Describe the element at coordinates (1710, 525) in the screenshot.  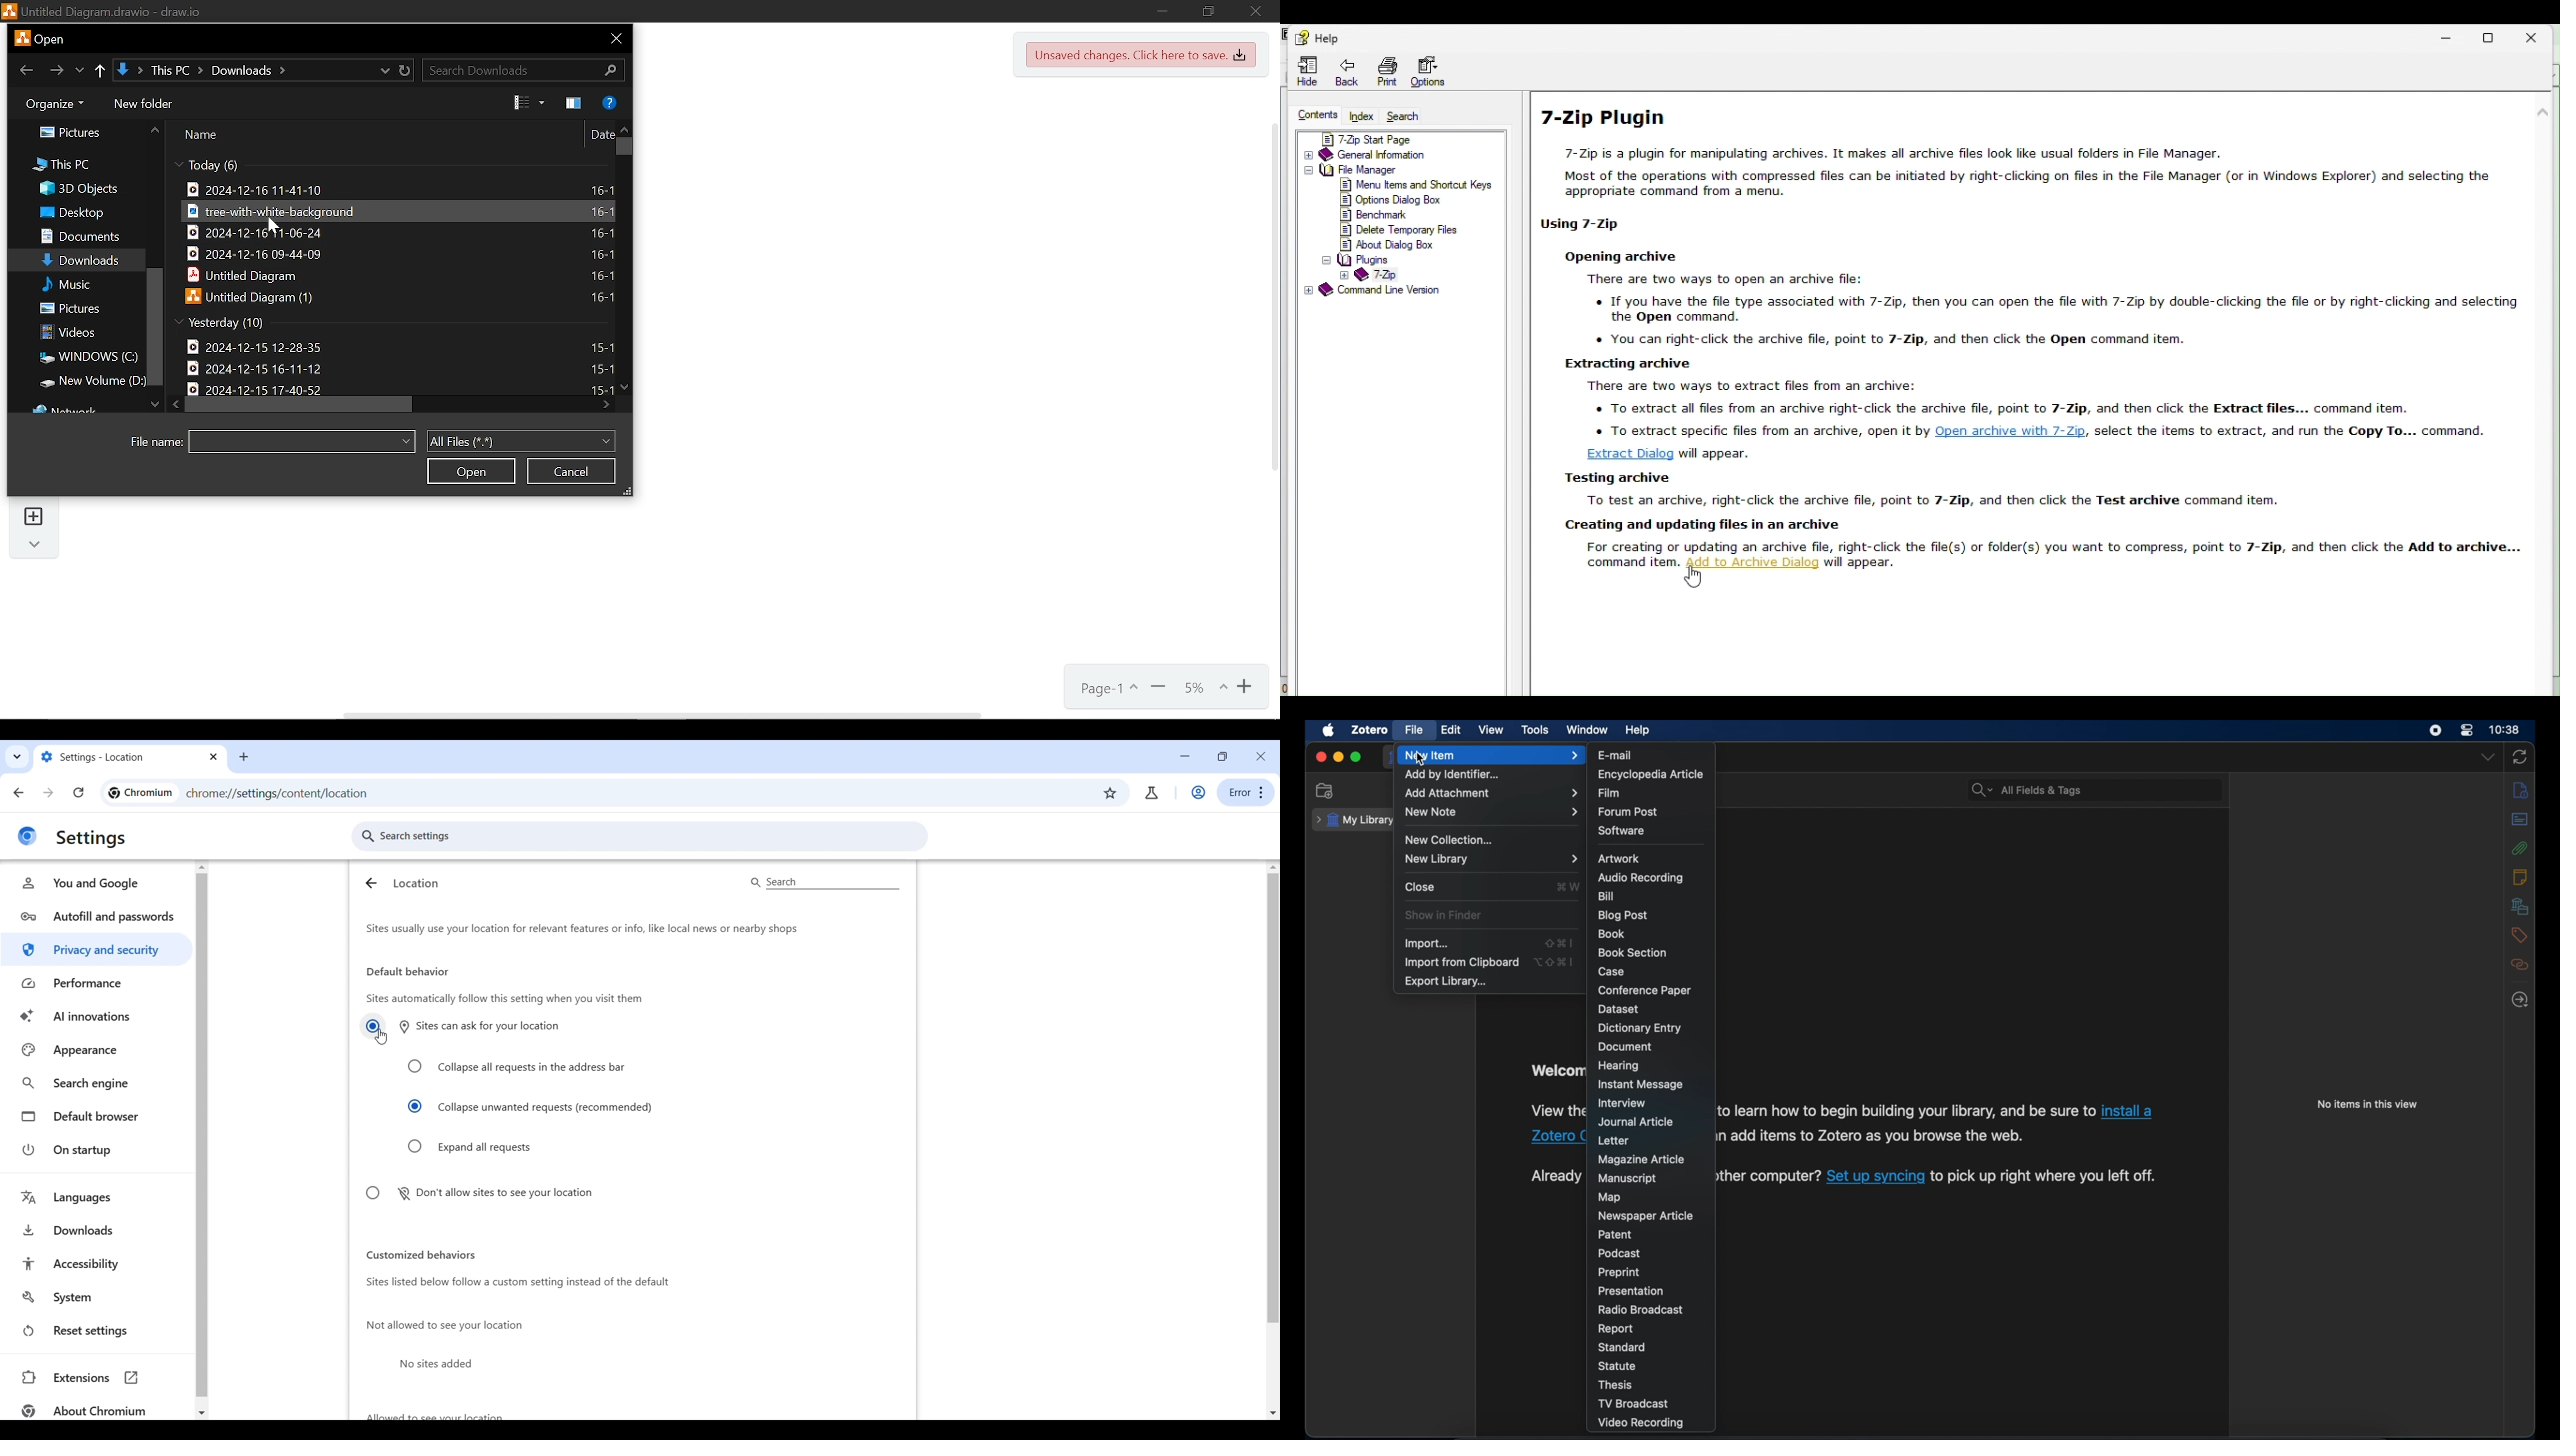
I see `| Creating and updating files in an archive` at that location.